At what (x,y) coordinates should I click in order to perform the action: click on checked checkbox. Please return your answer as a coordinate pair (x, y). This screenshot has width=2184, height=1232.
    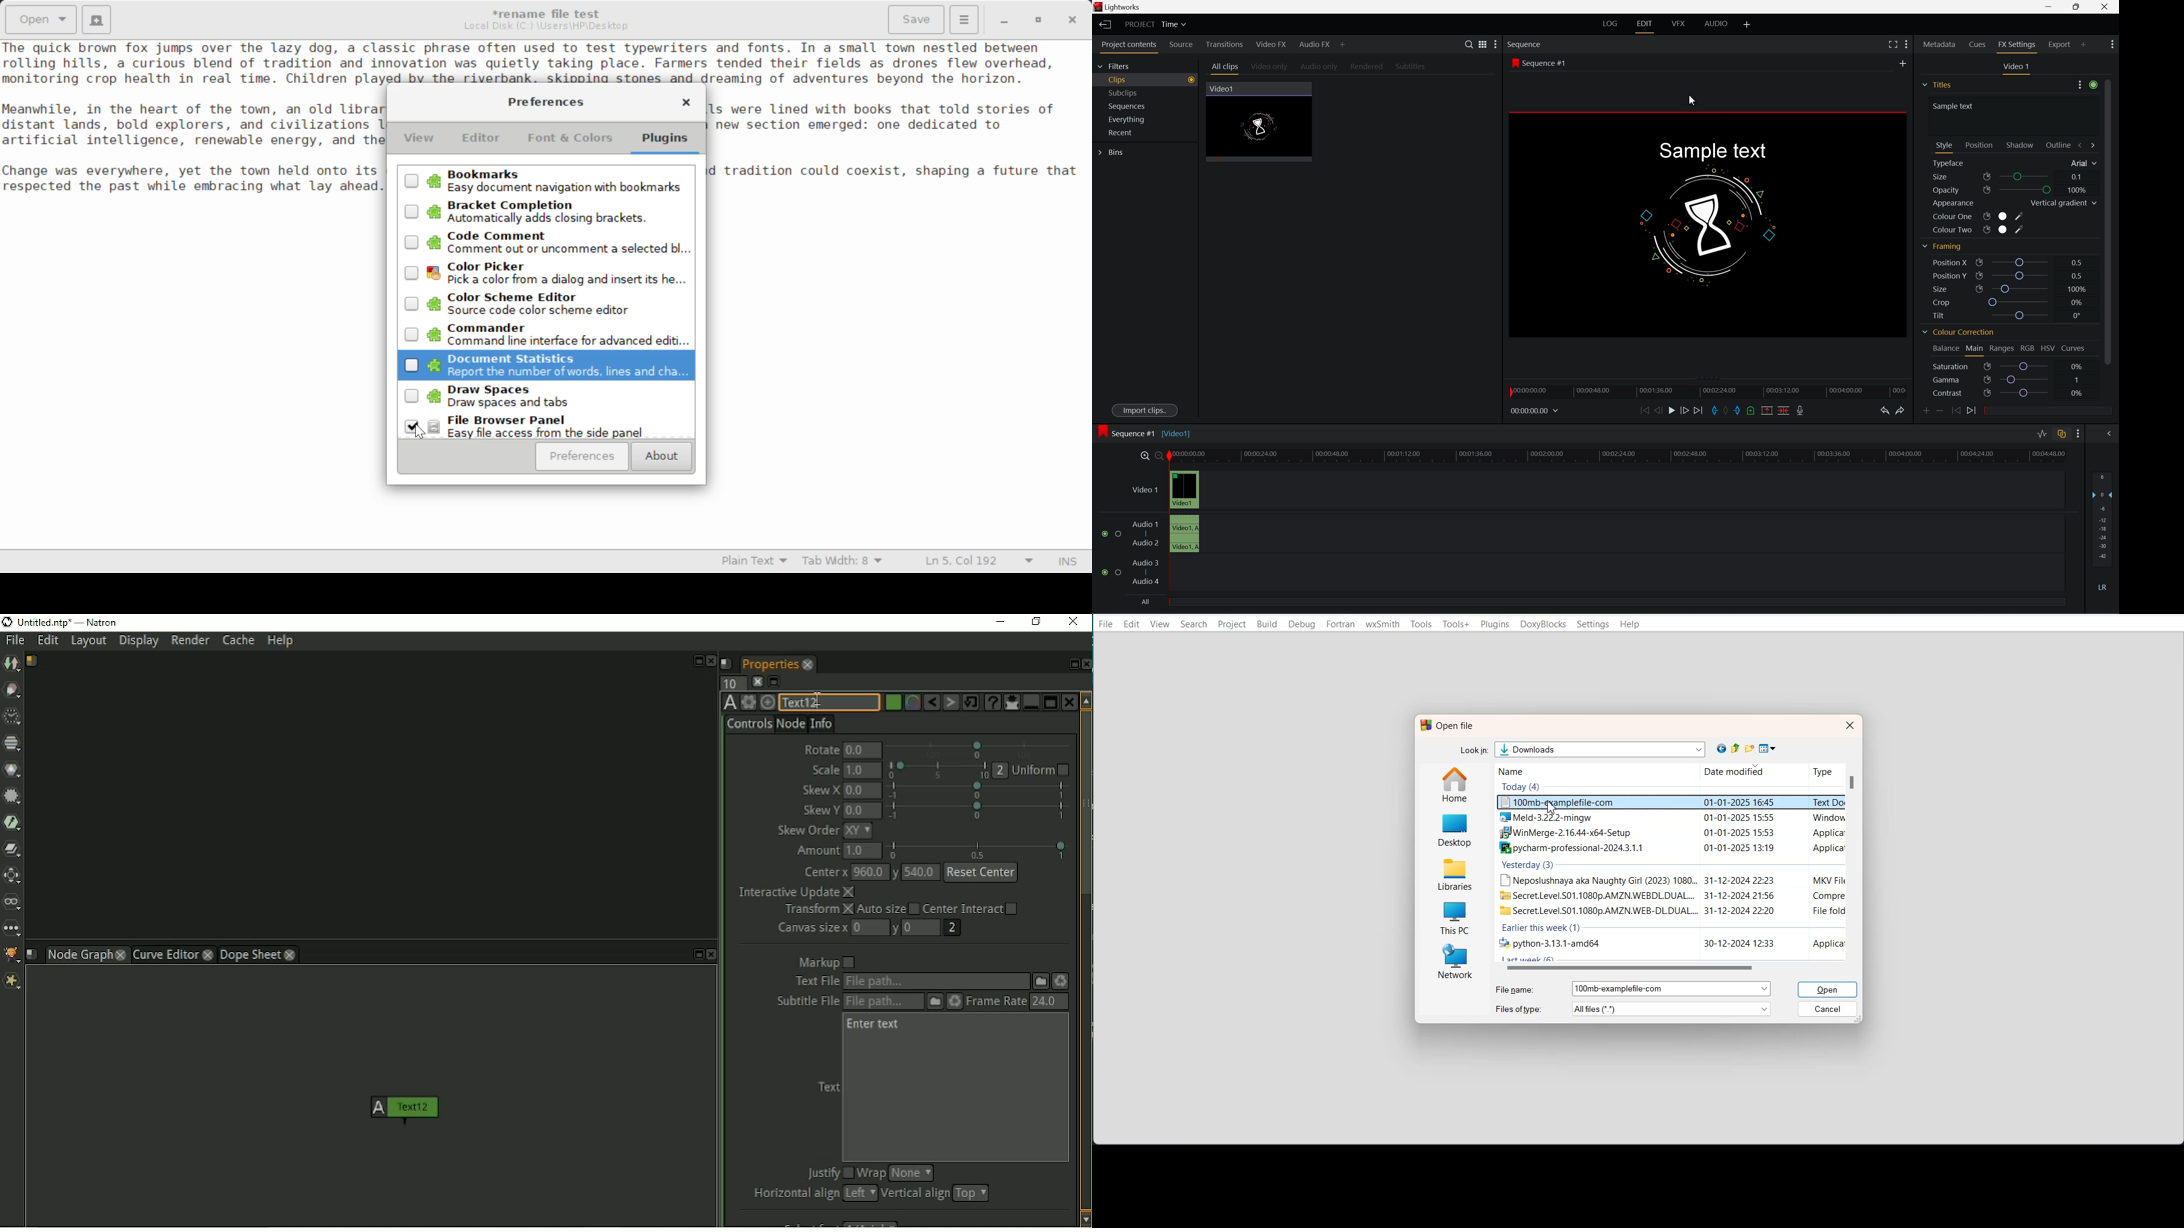
    Looking at the image, I should click on (1107, 572).